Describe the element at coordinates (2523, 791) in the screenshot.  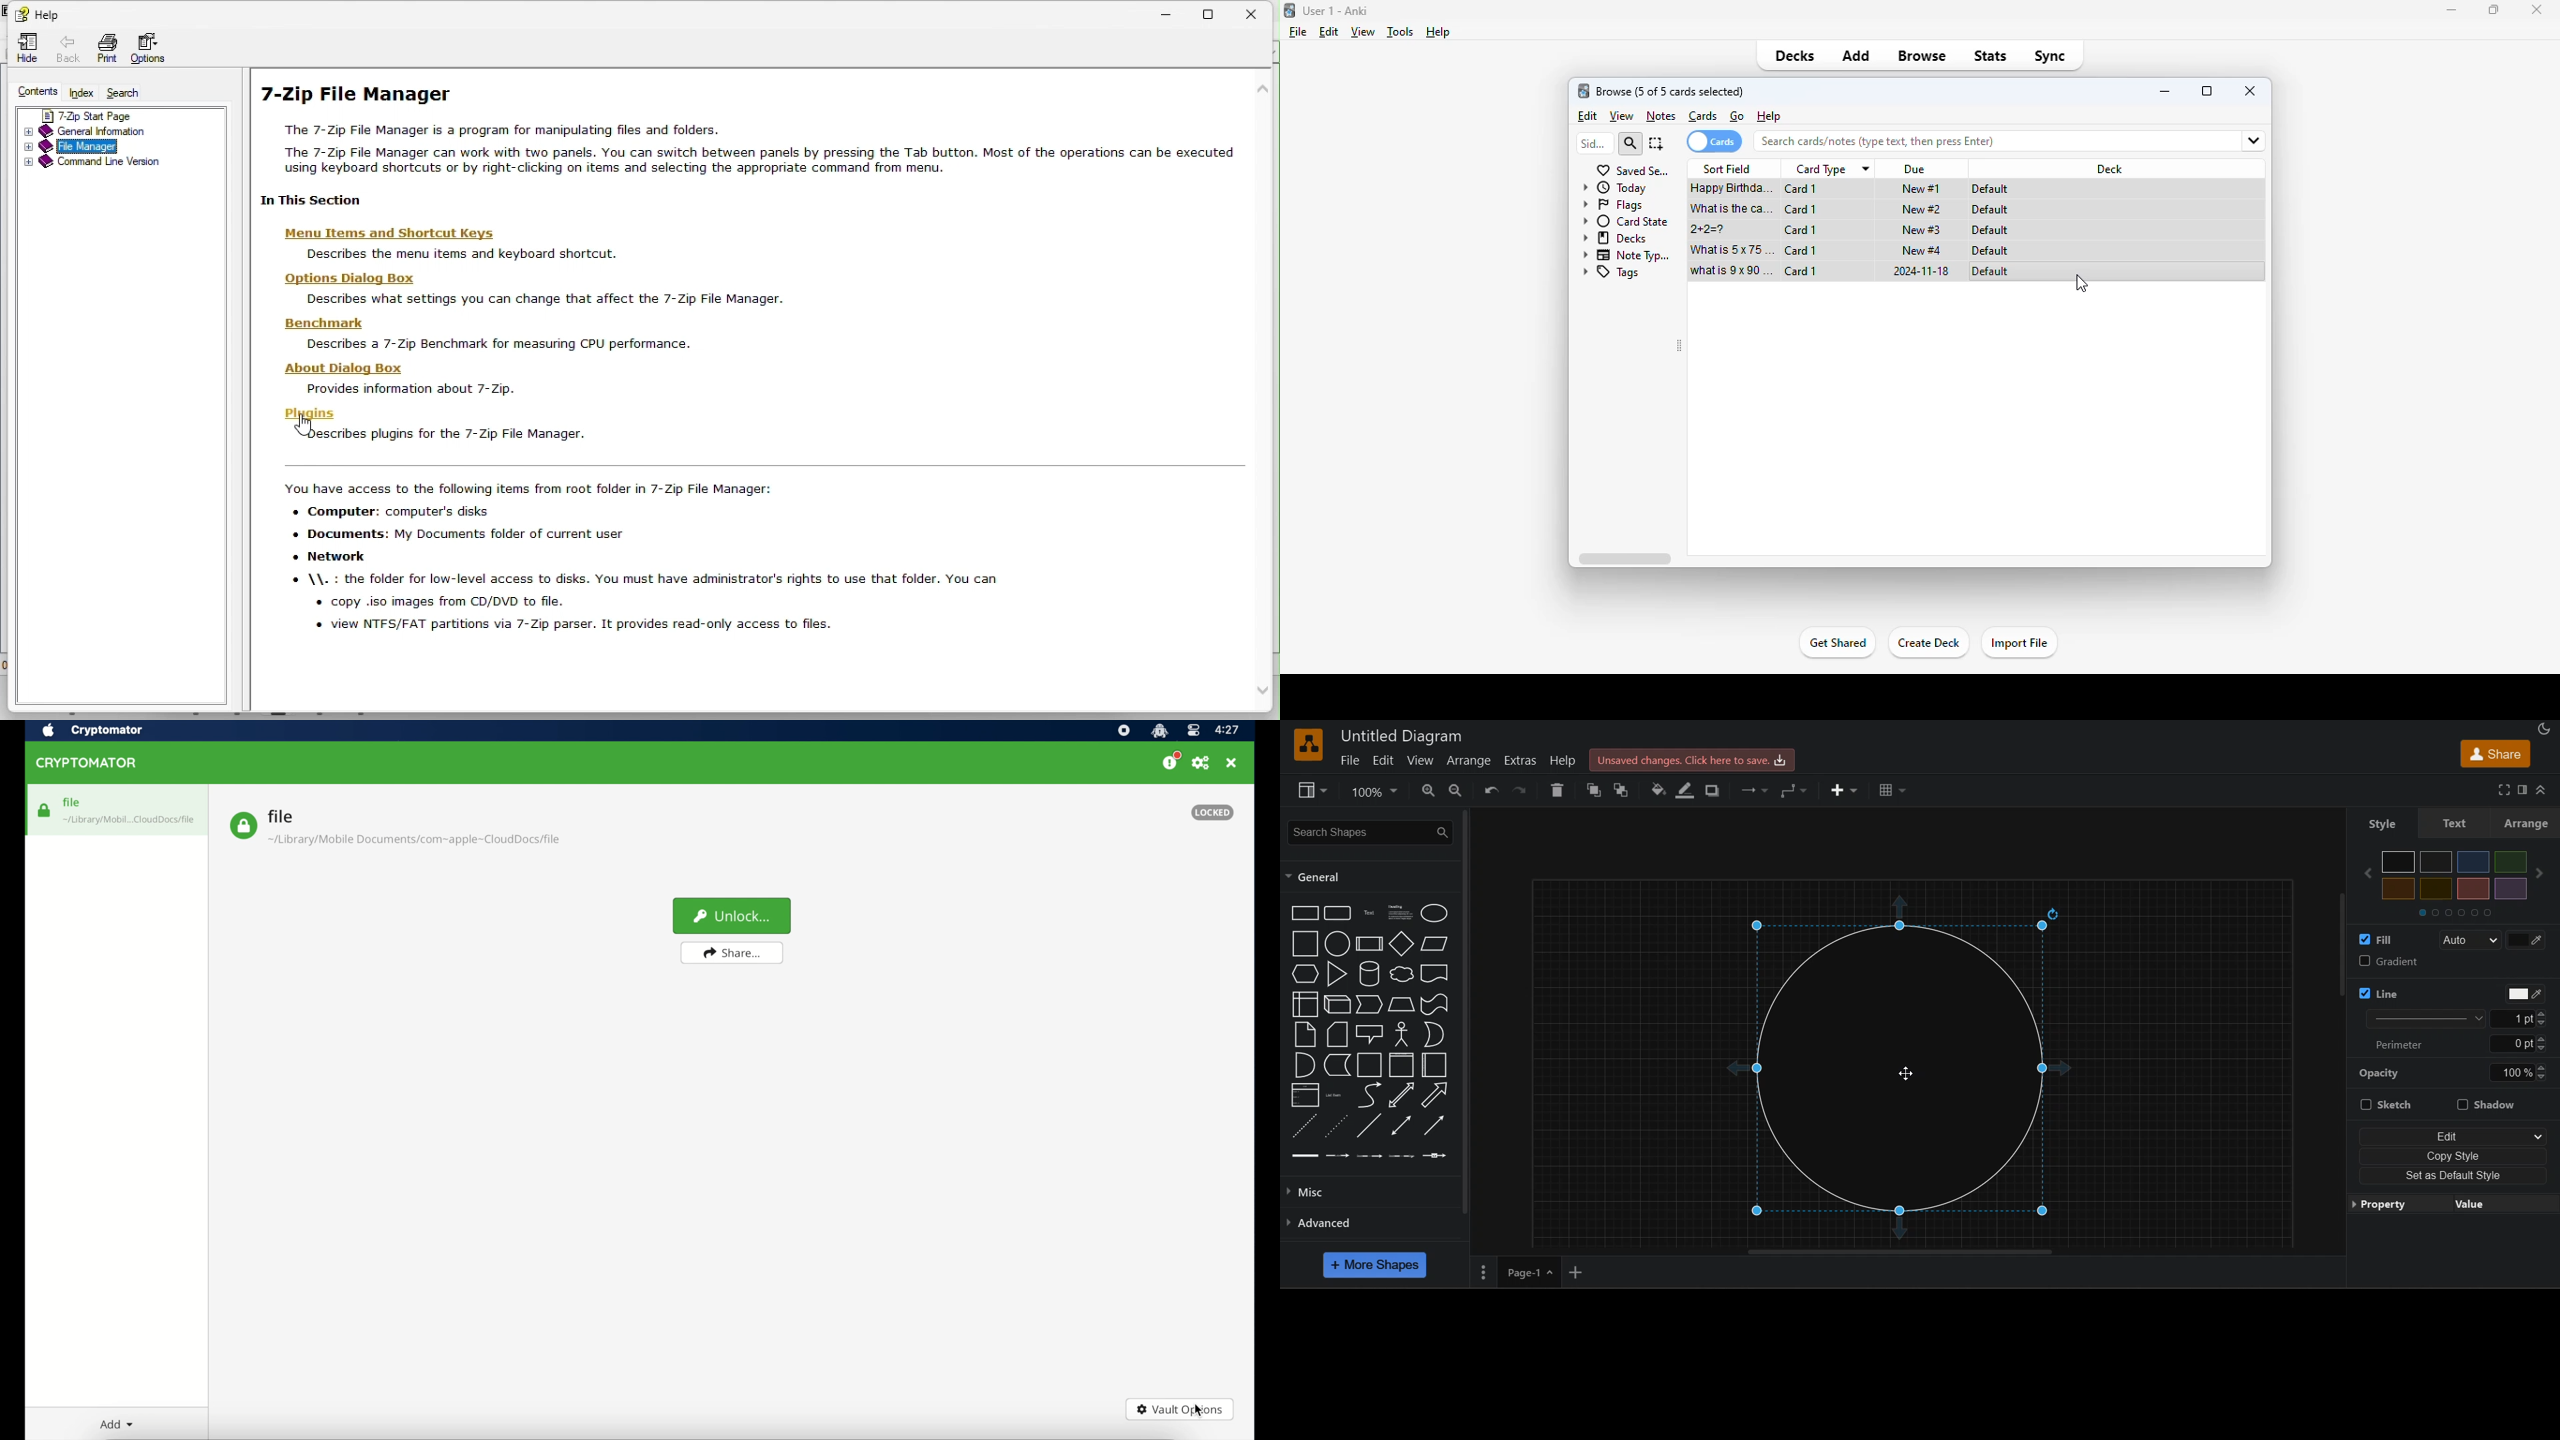
I see `format` at that location.